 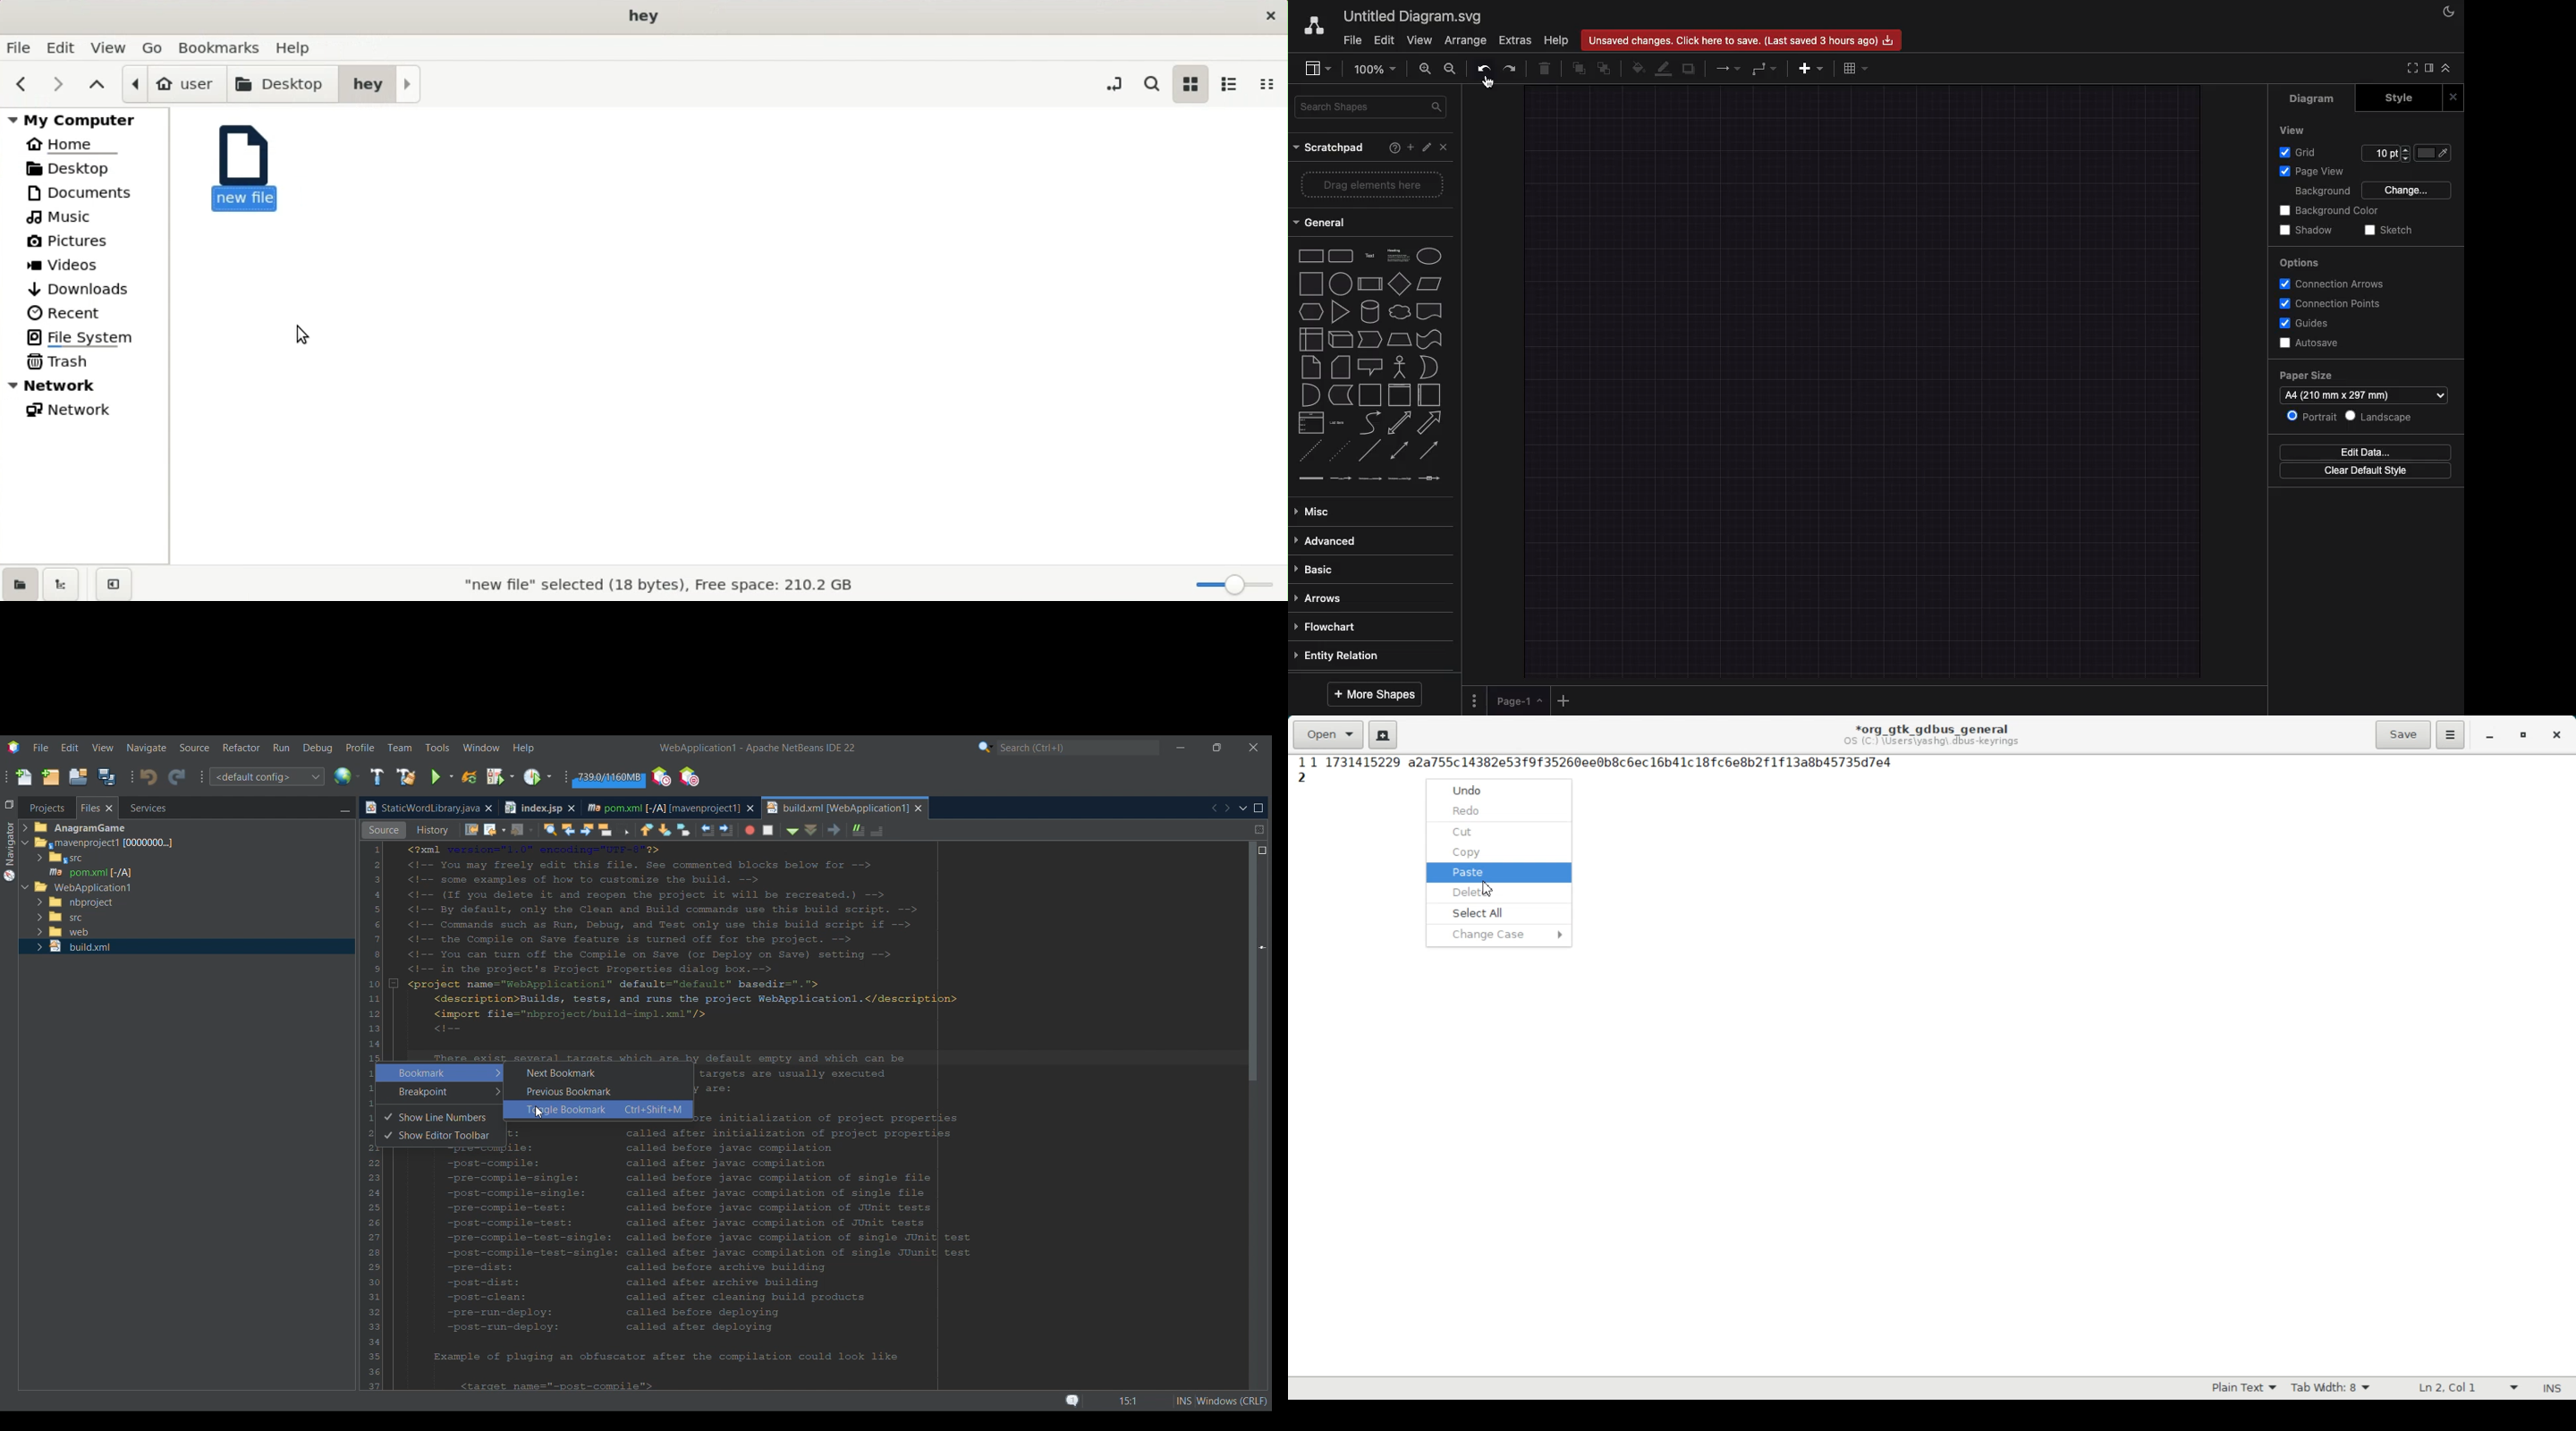 I want to click on To front, so click(x=1579, y=66).